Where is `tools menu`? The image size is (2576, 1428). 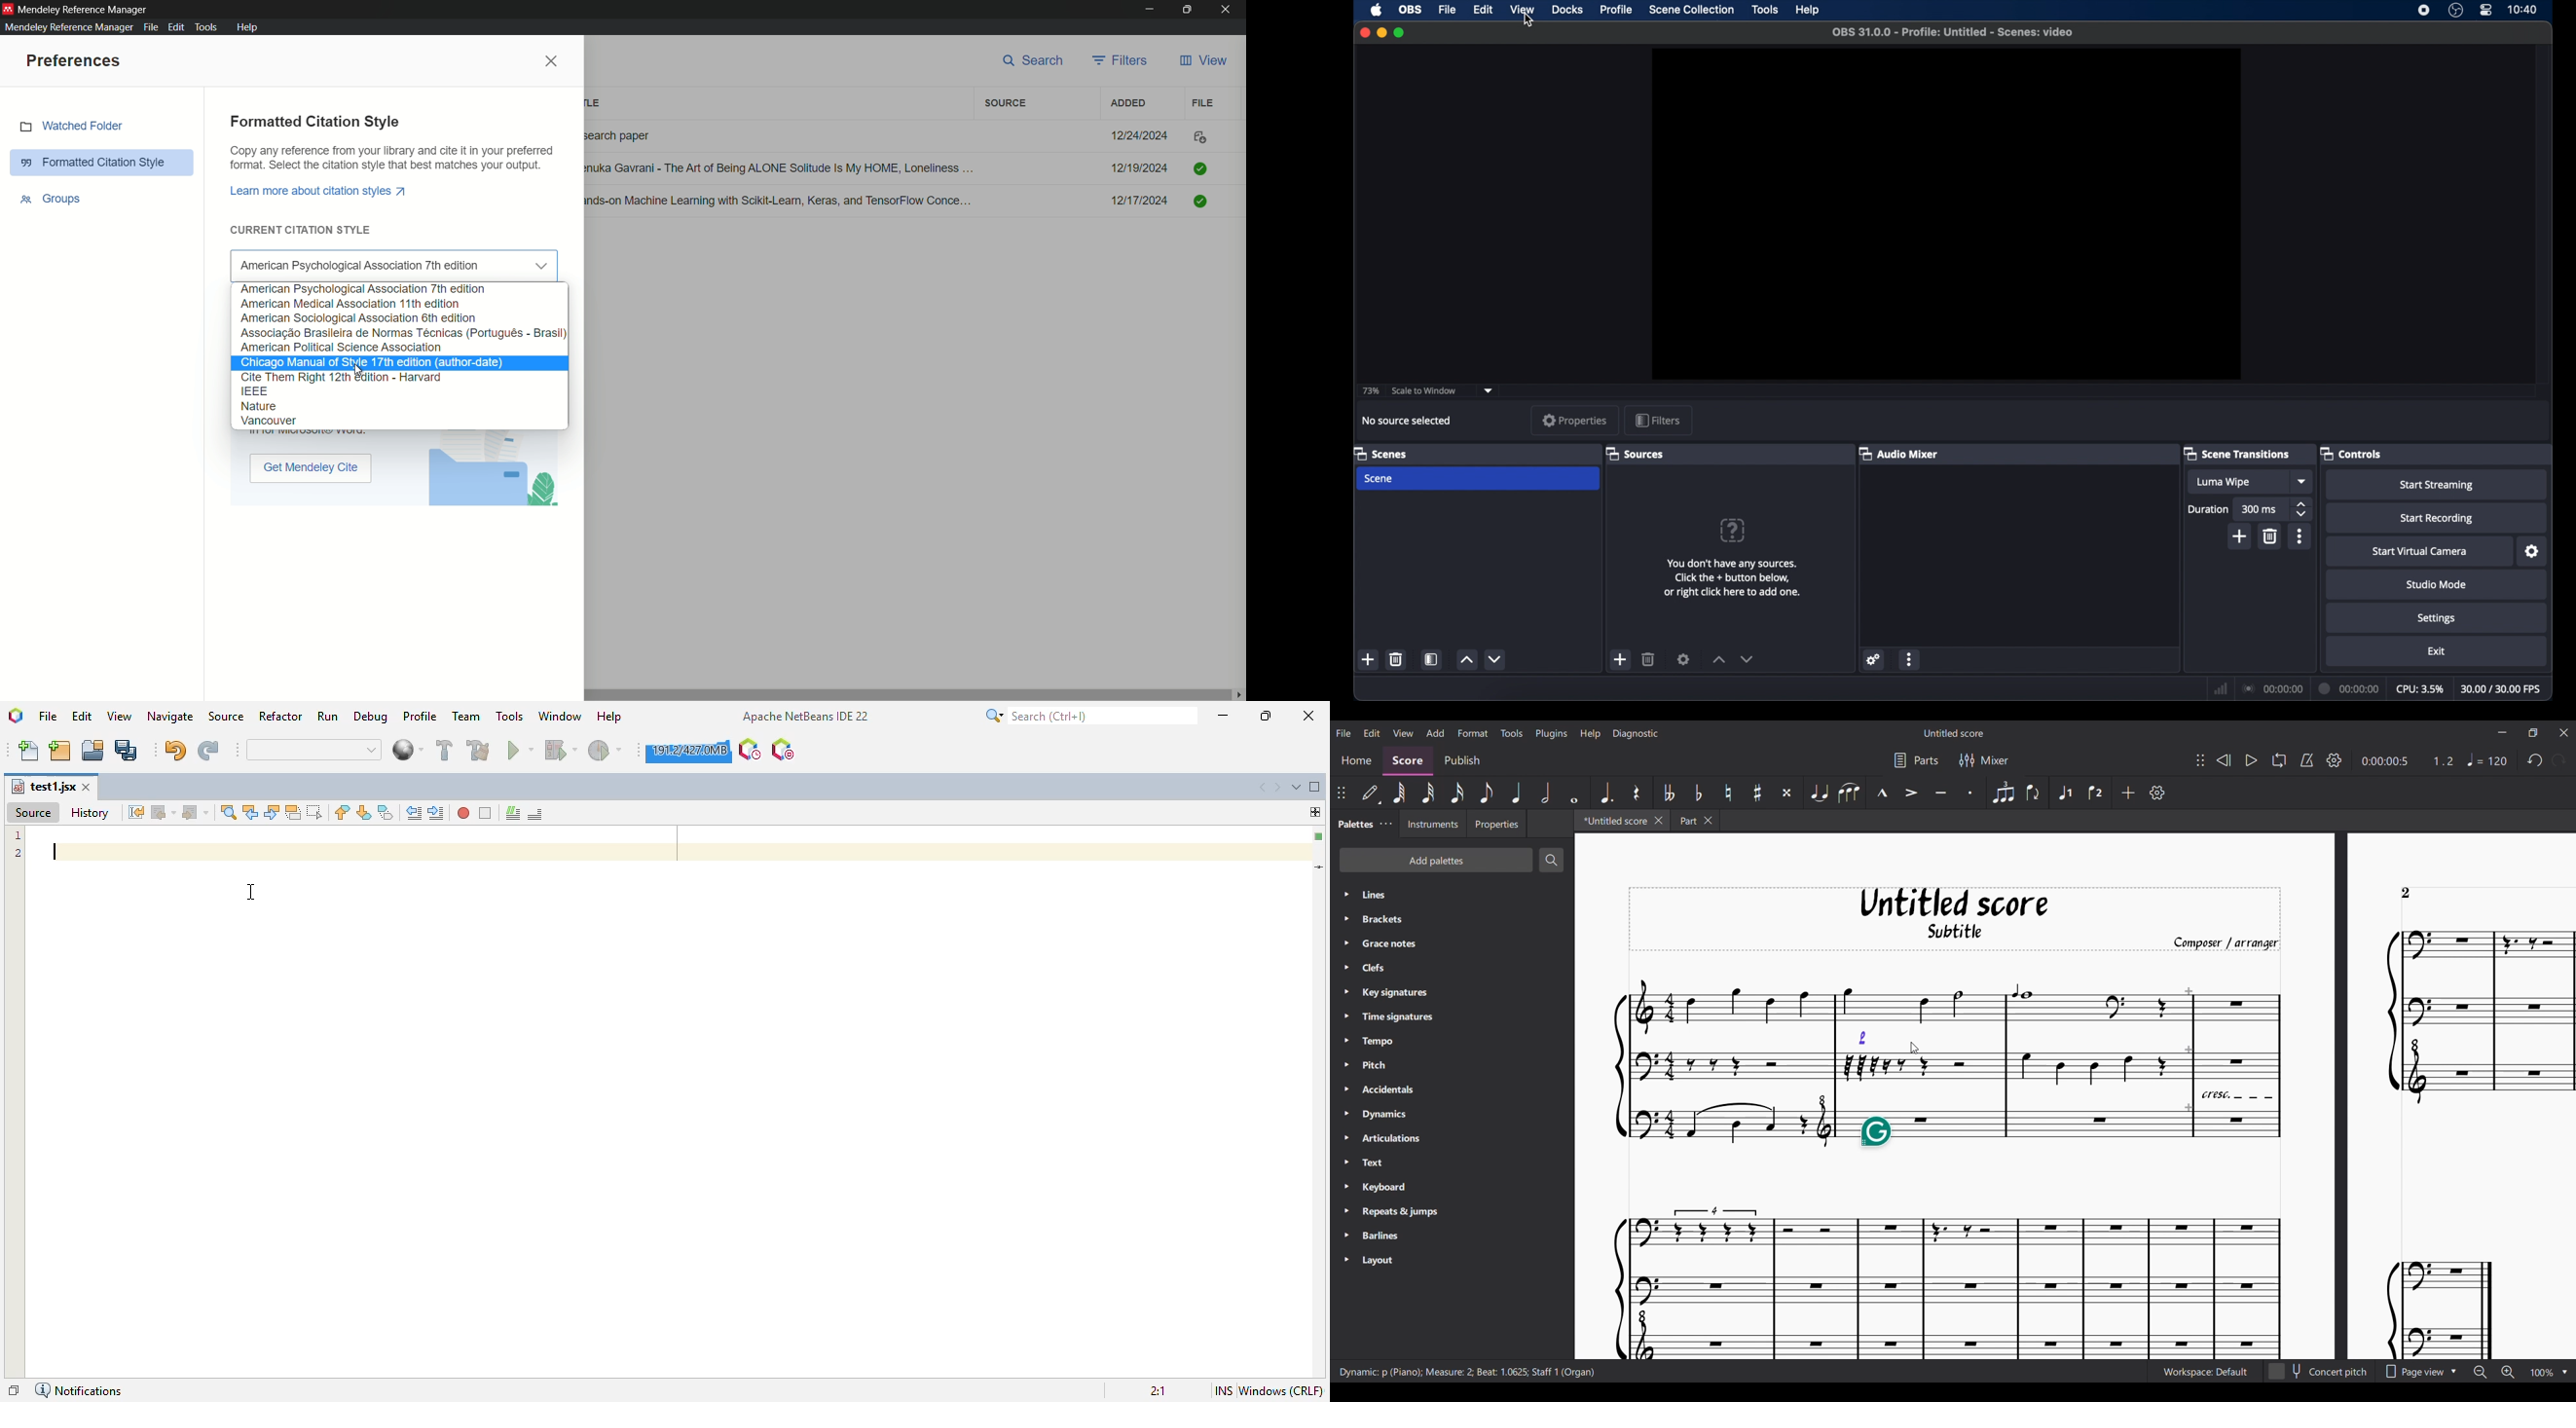
tools menu is located at coordinates (209, 27).